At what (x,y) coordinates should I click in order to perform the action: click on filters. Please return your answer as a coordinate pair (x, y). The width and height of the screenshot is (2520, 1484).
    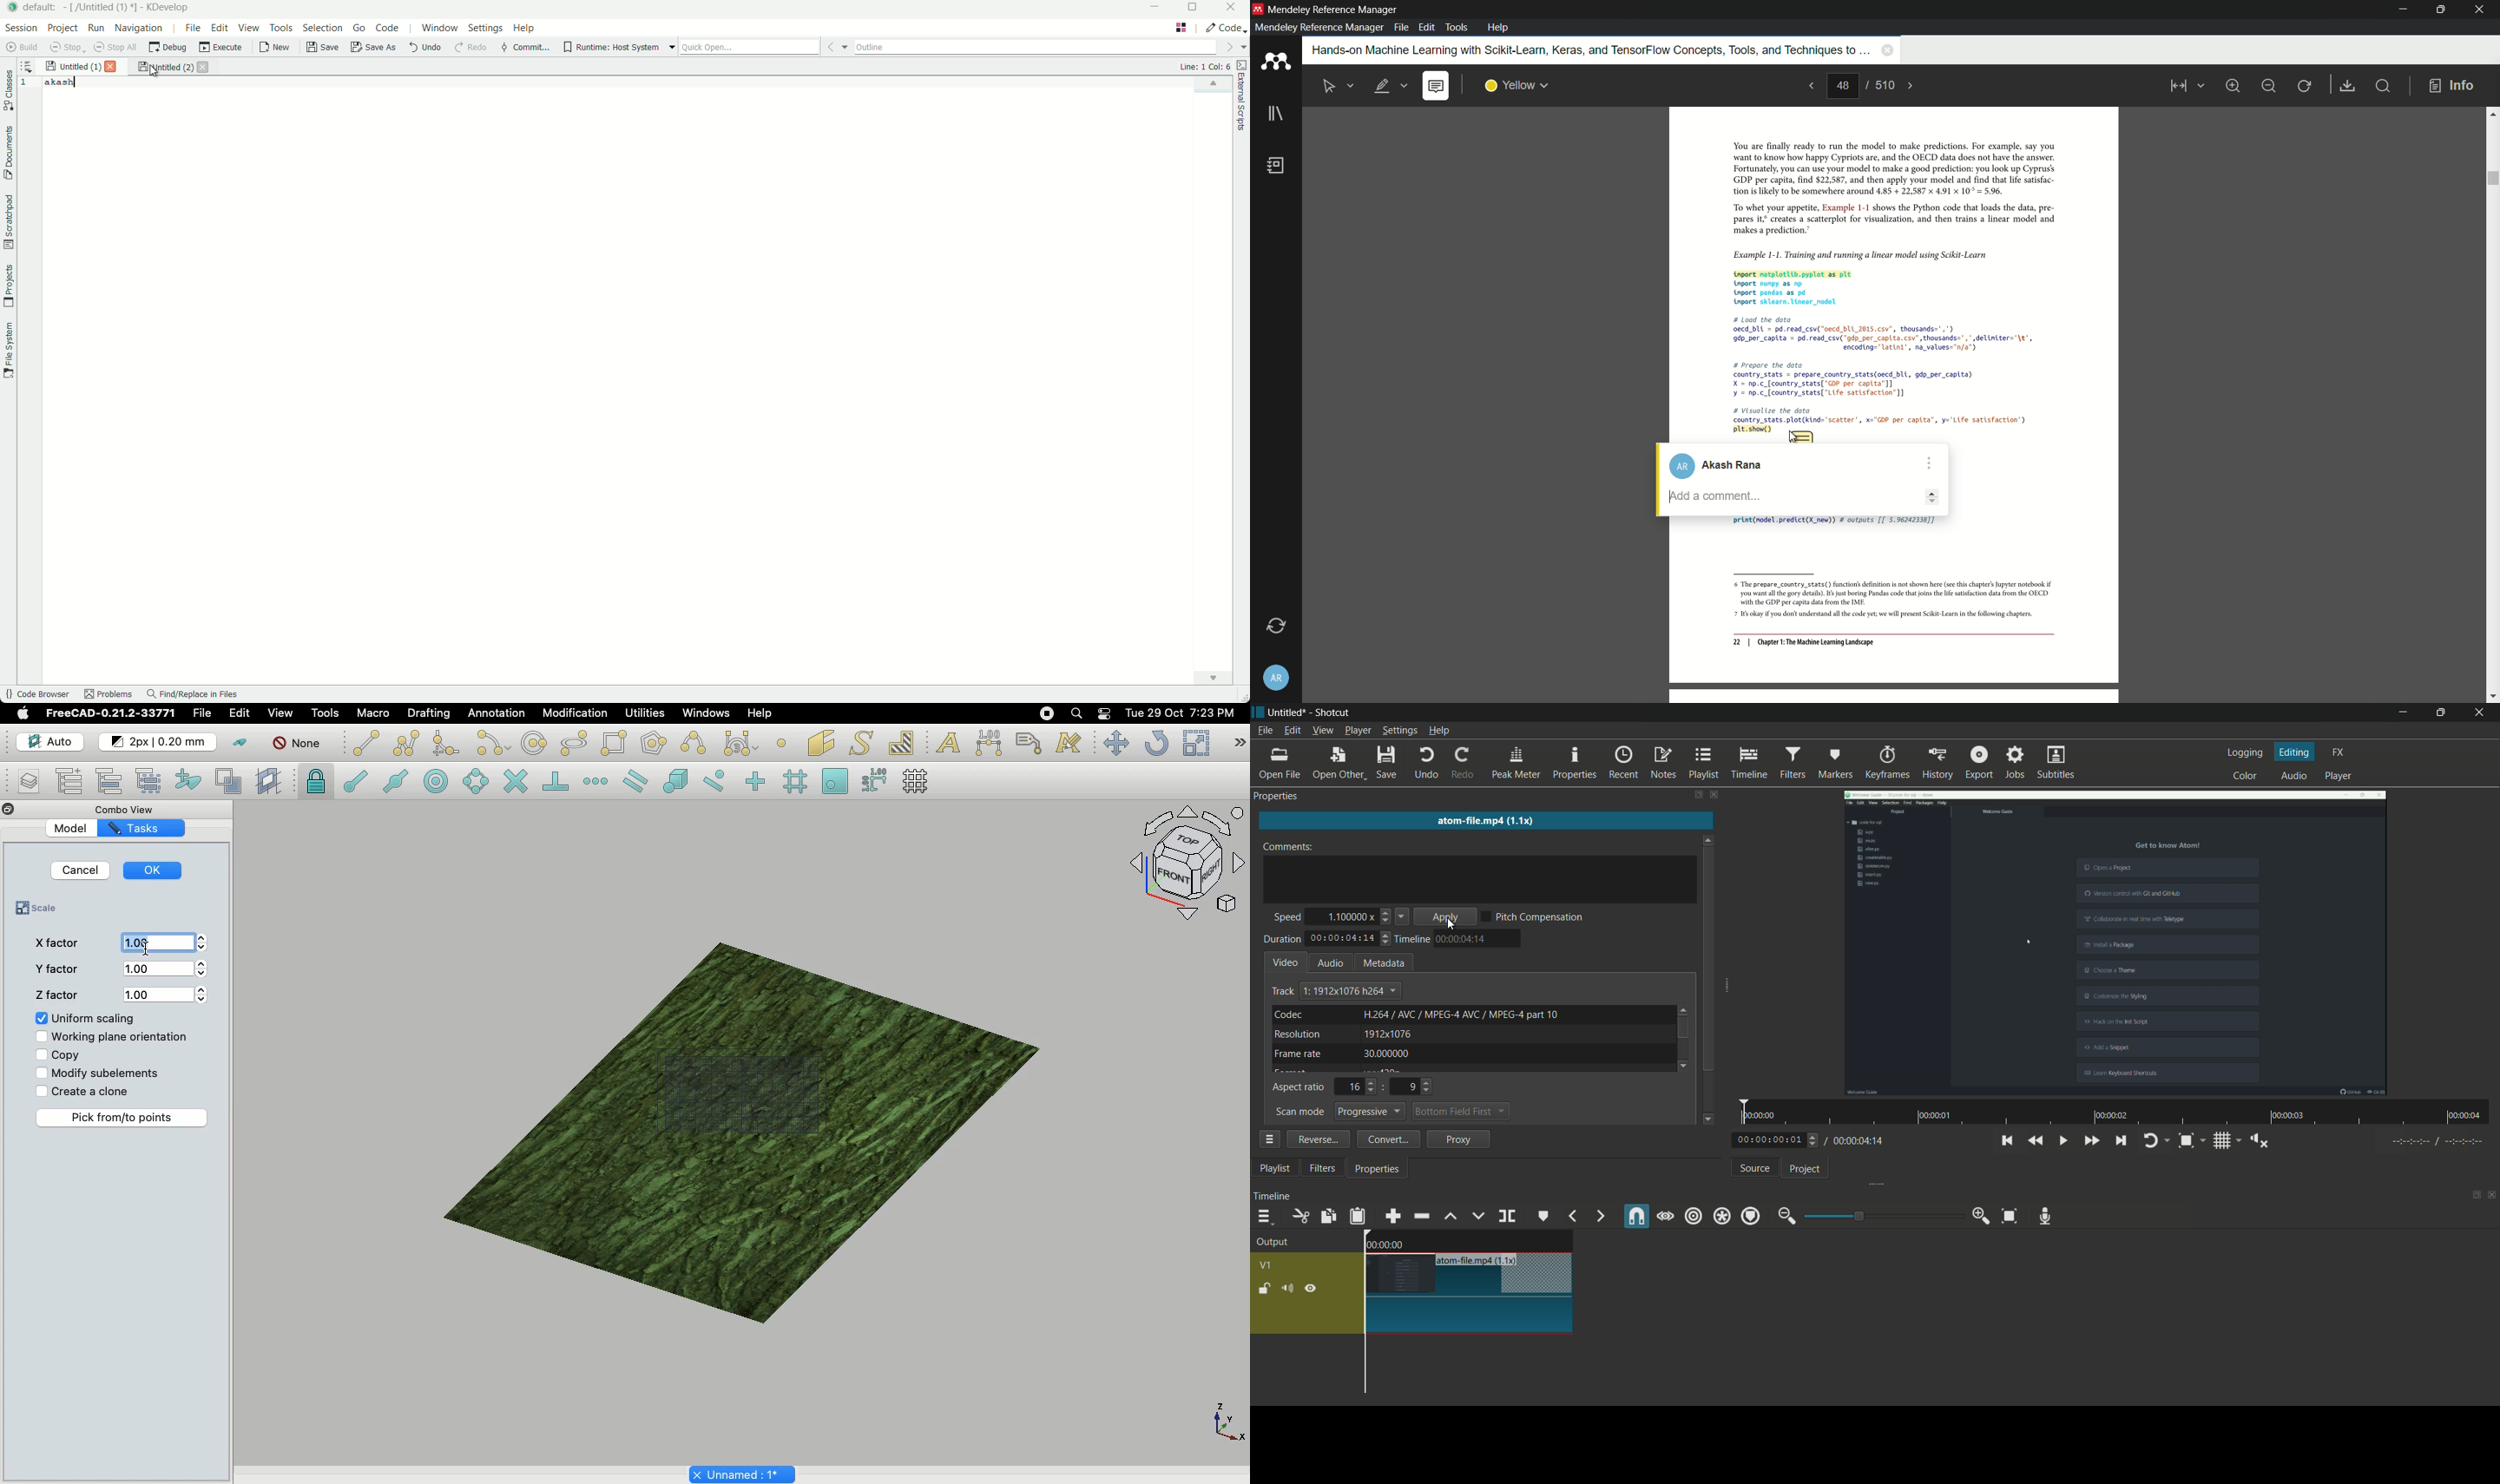
    Looking at the image, I should click on (1792, 762).